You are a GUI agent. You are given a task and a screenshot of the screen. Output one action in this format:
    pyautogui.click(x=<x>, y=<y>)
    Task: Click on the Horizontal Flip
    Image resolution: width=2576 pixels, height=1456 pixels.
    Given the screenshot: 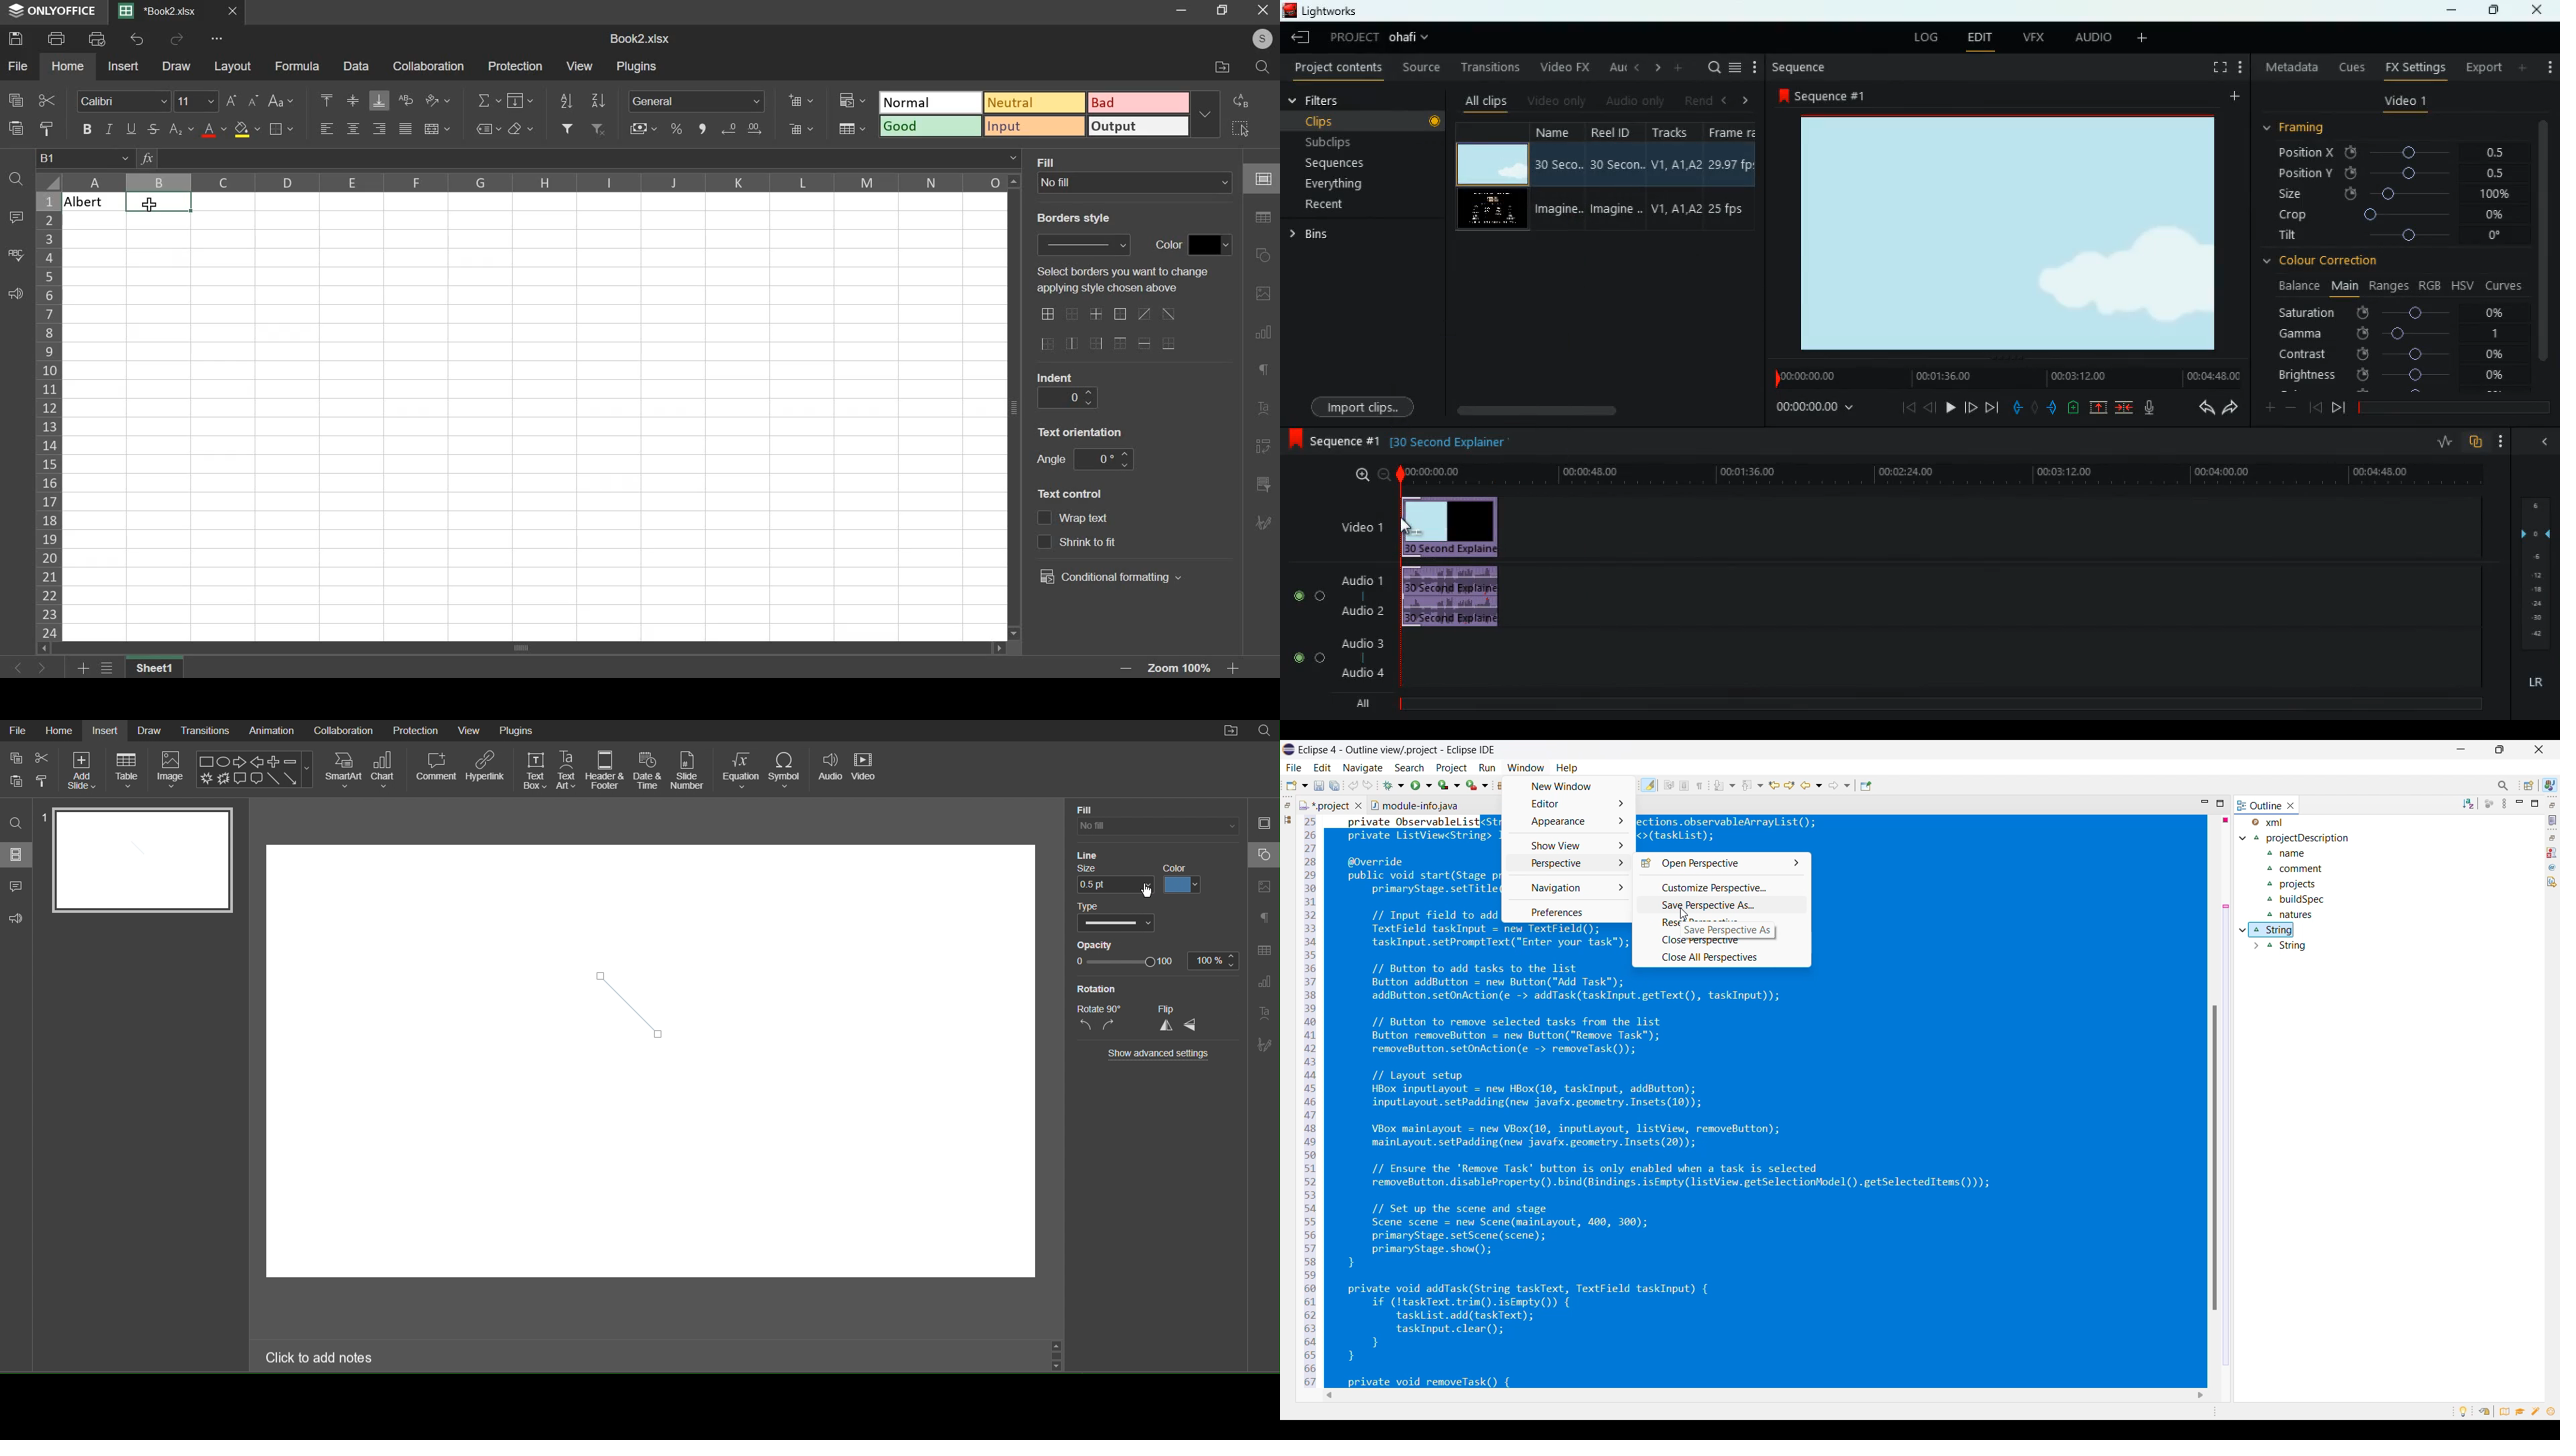 What is the action you would take?
    pyautogui.click(x=1195, y=1027)
    